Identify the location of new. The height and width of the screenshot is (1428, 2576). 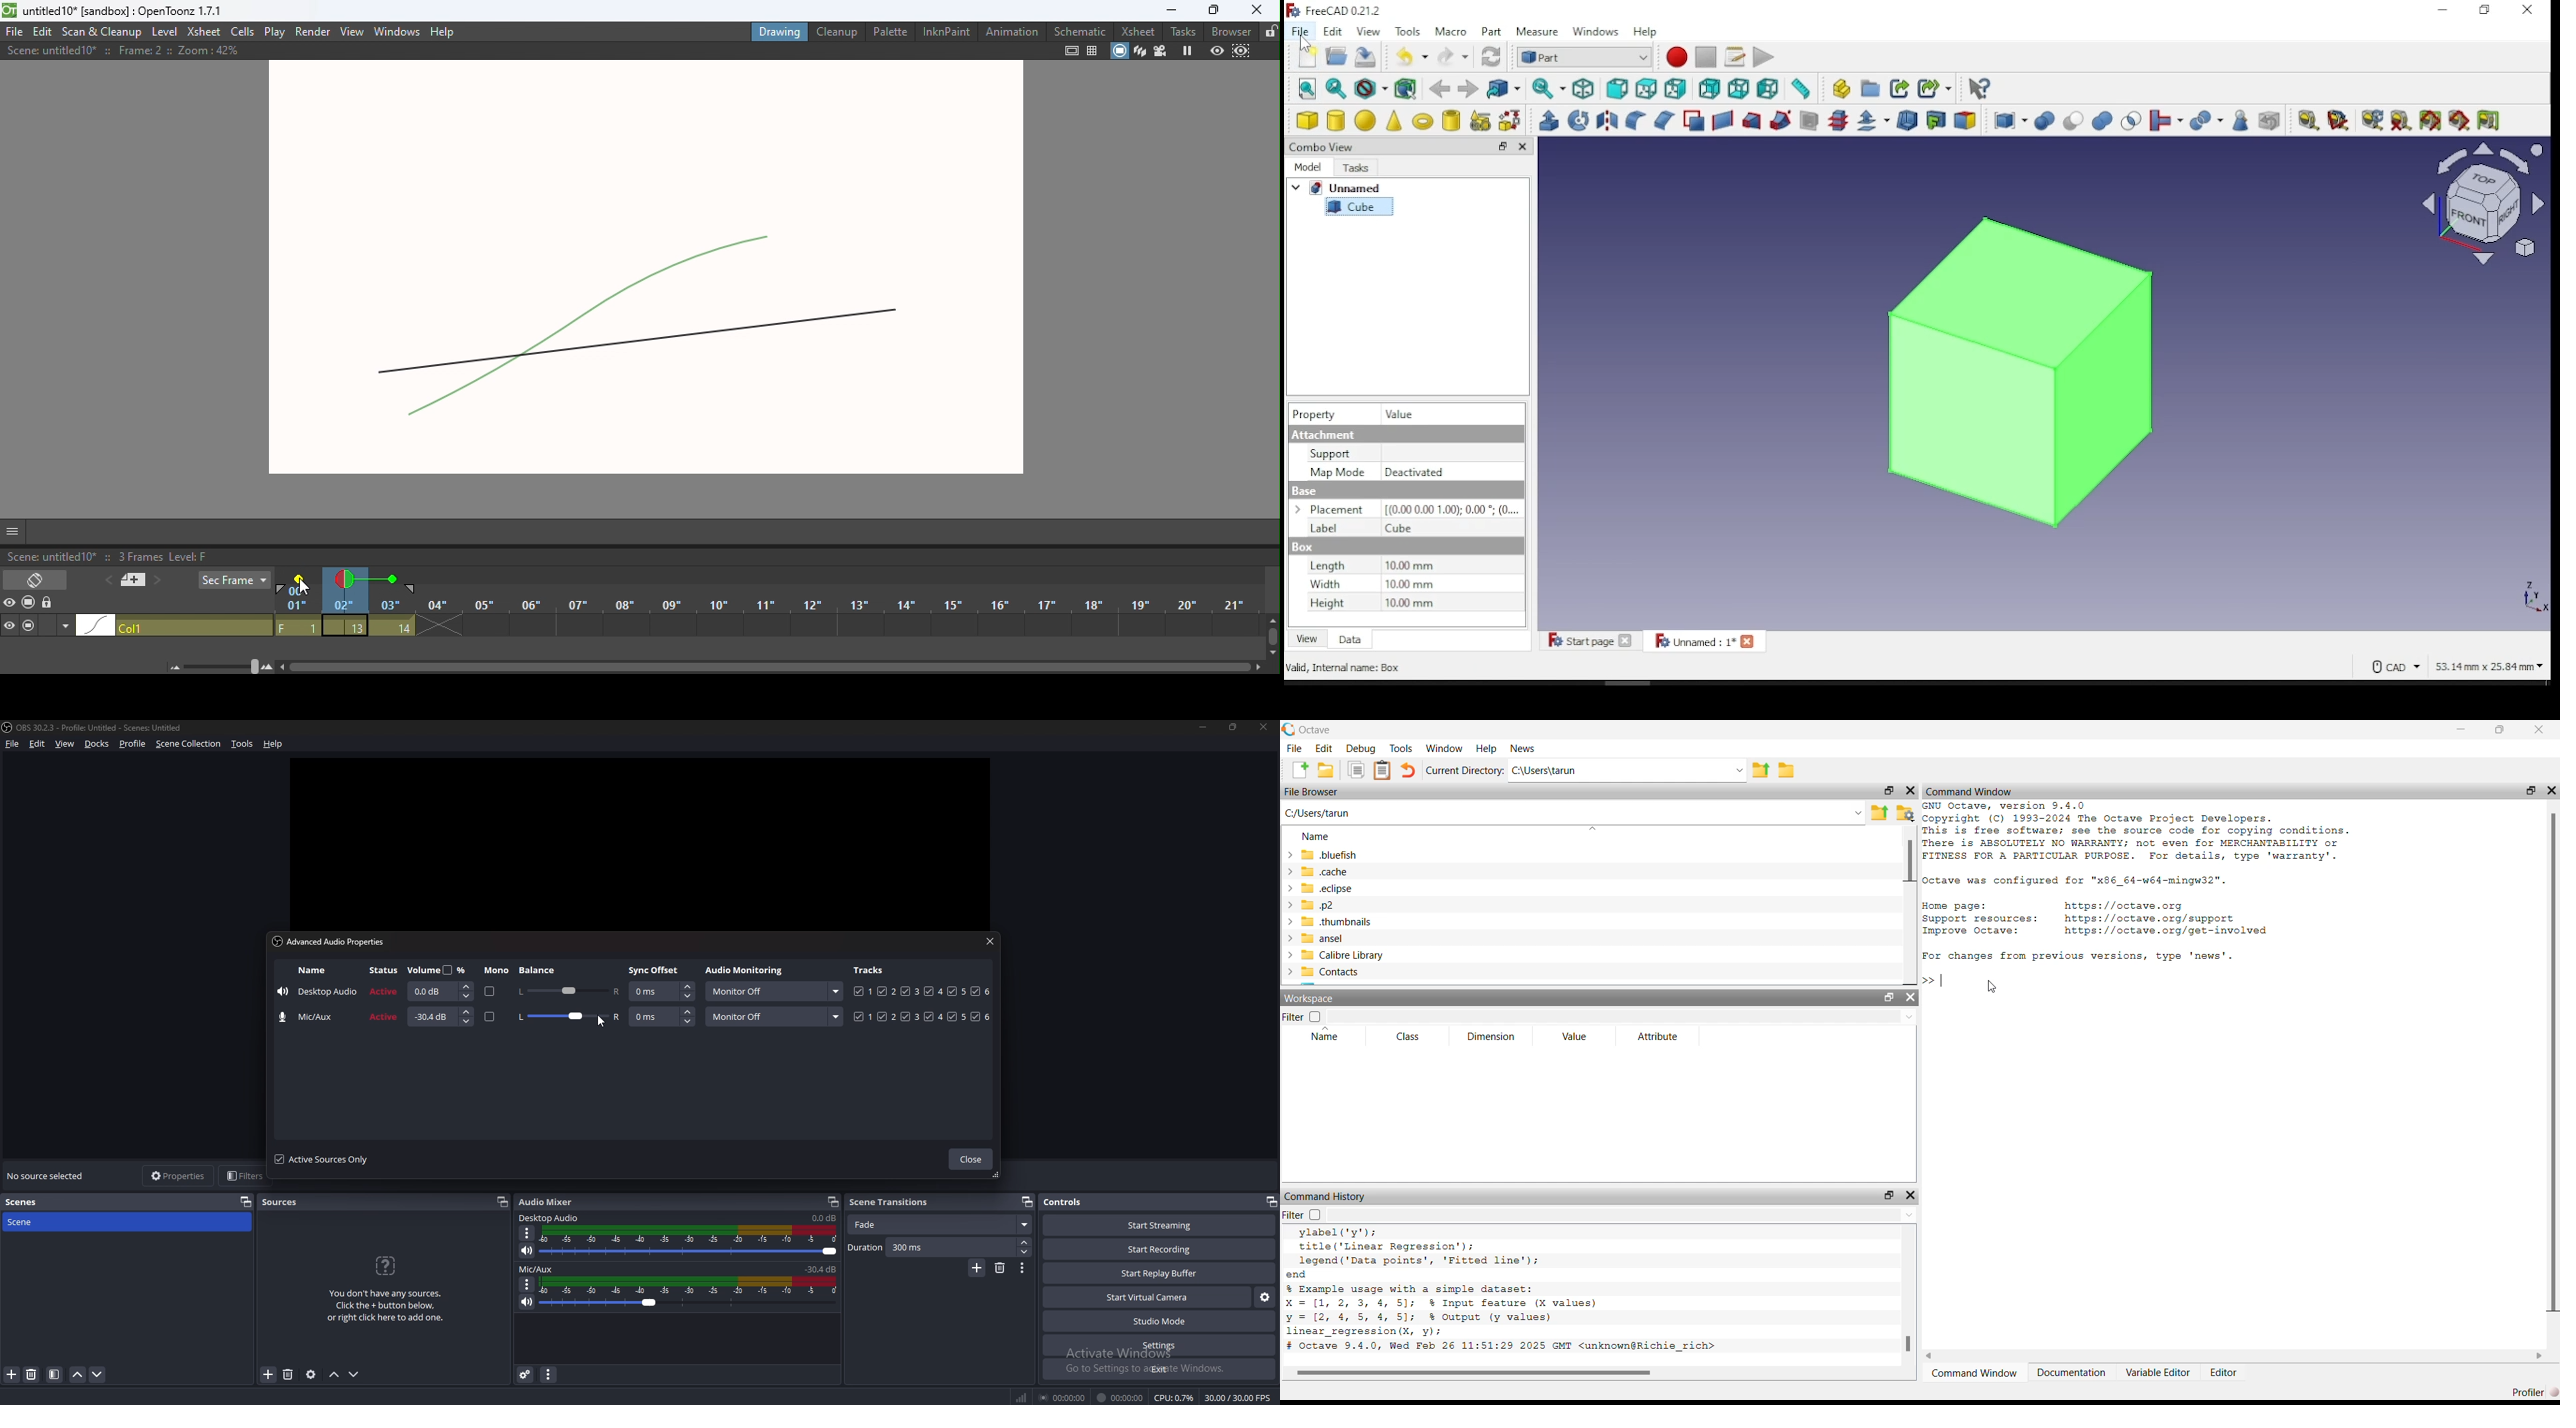
(1309, 57).